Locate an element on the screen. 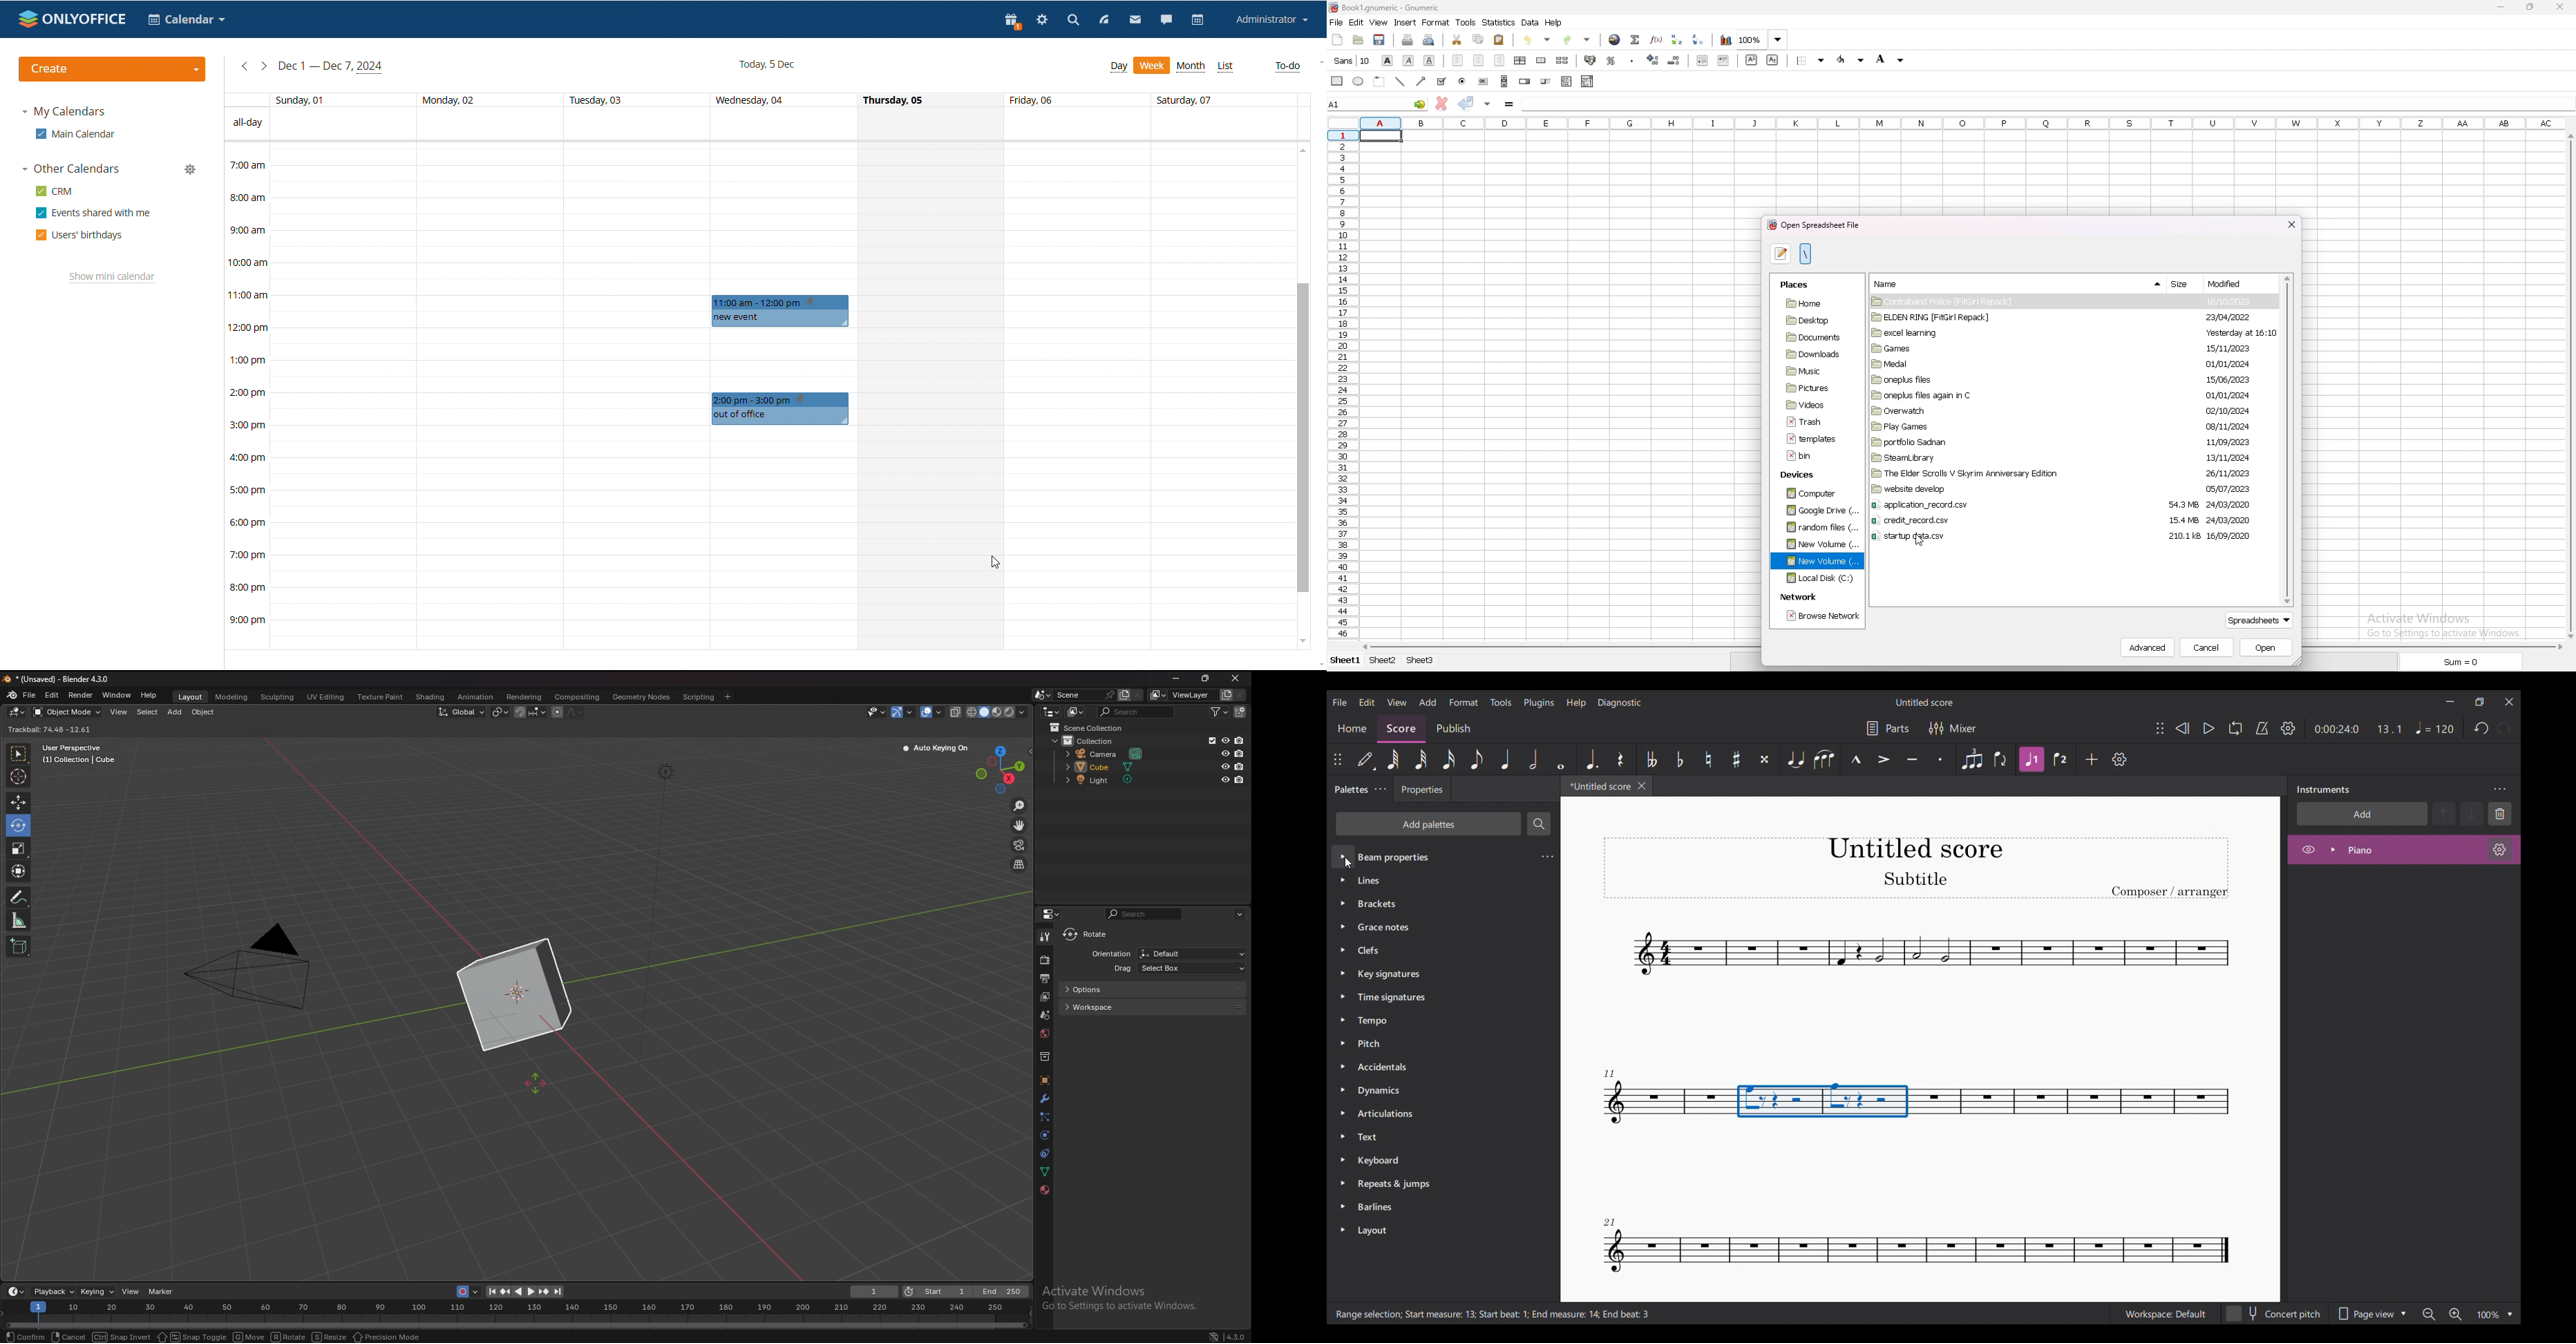  25/11/2023 is located at coordinates (2224, 473).